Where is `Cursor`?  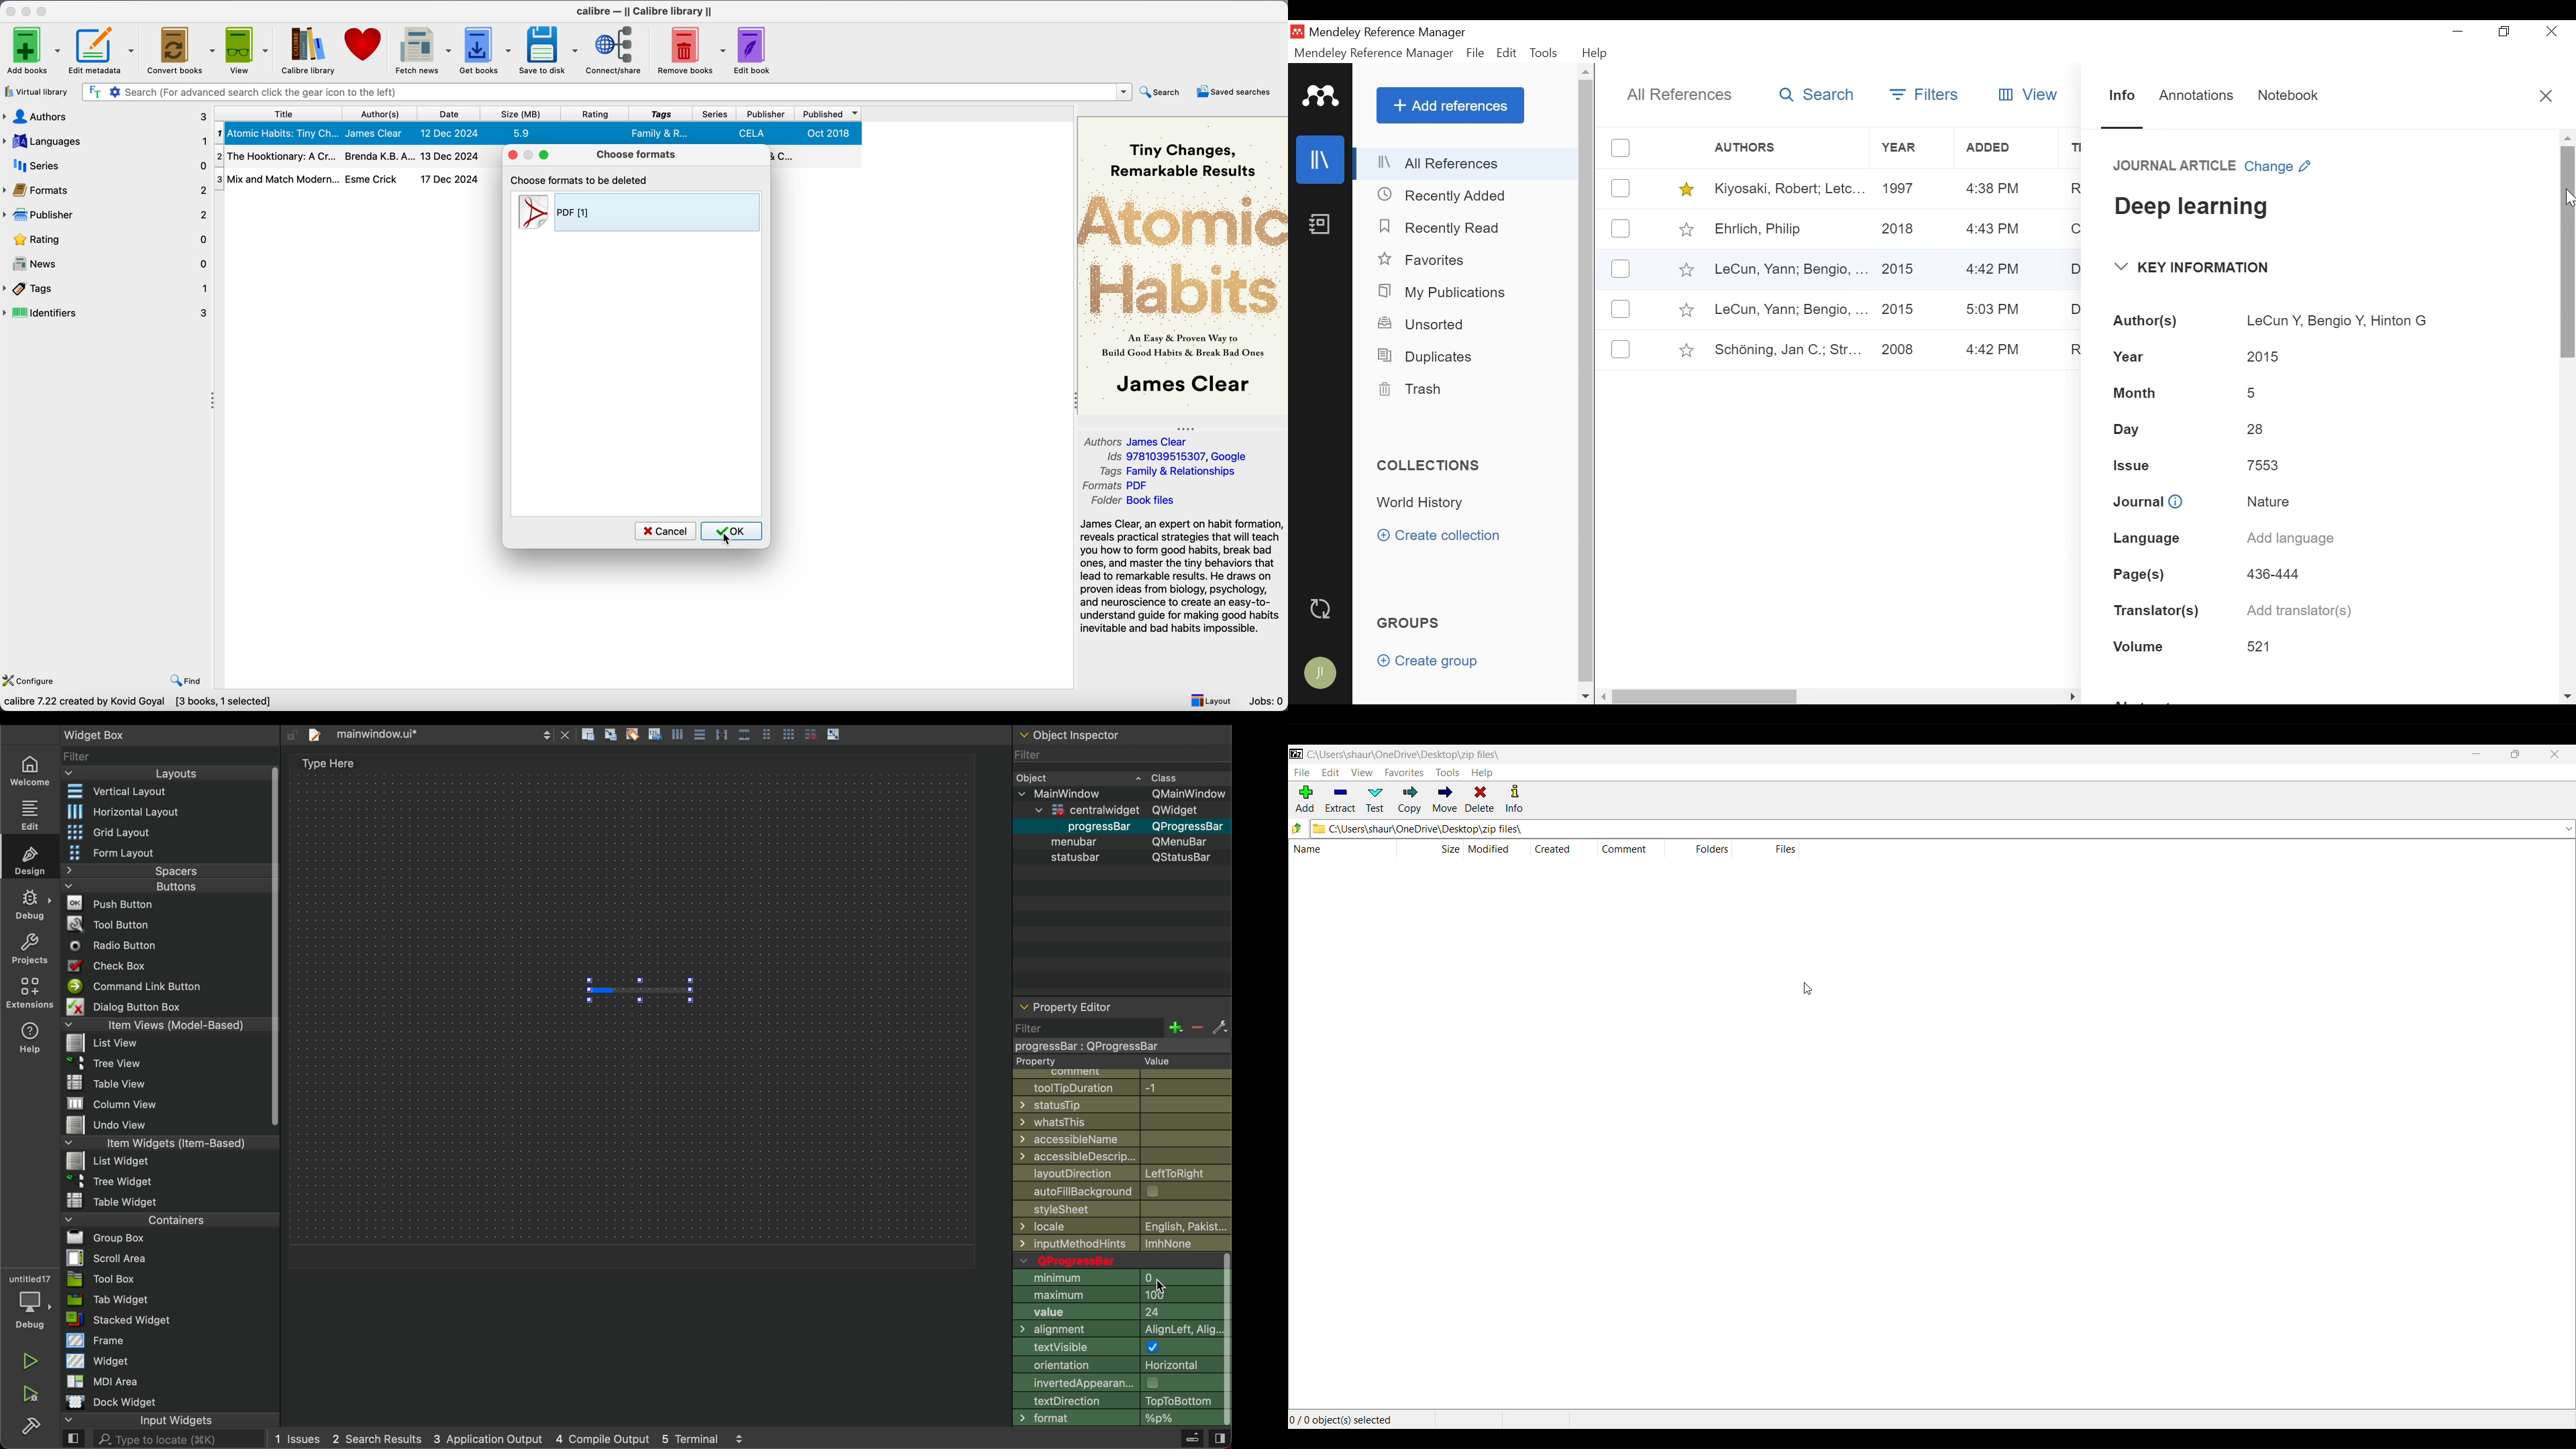
Cursor is located at coordinates (2568, 198).